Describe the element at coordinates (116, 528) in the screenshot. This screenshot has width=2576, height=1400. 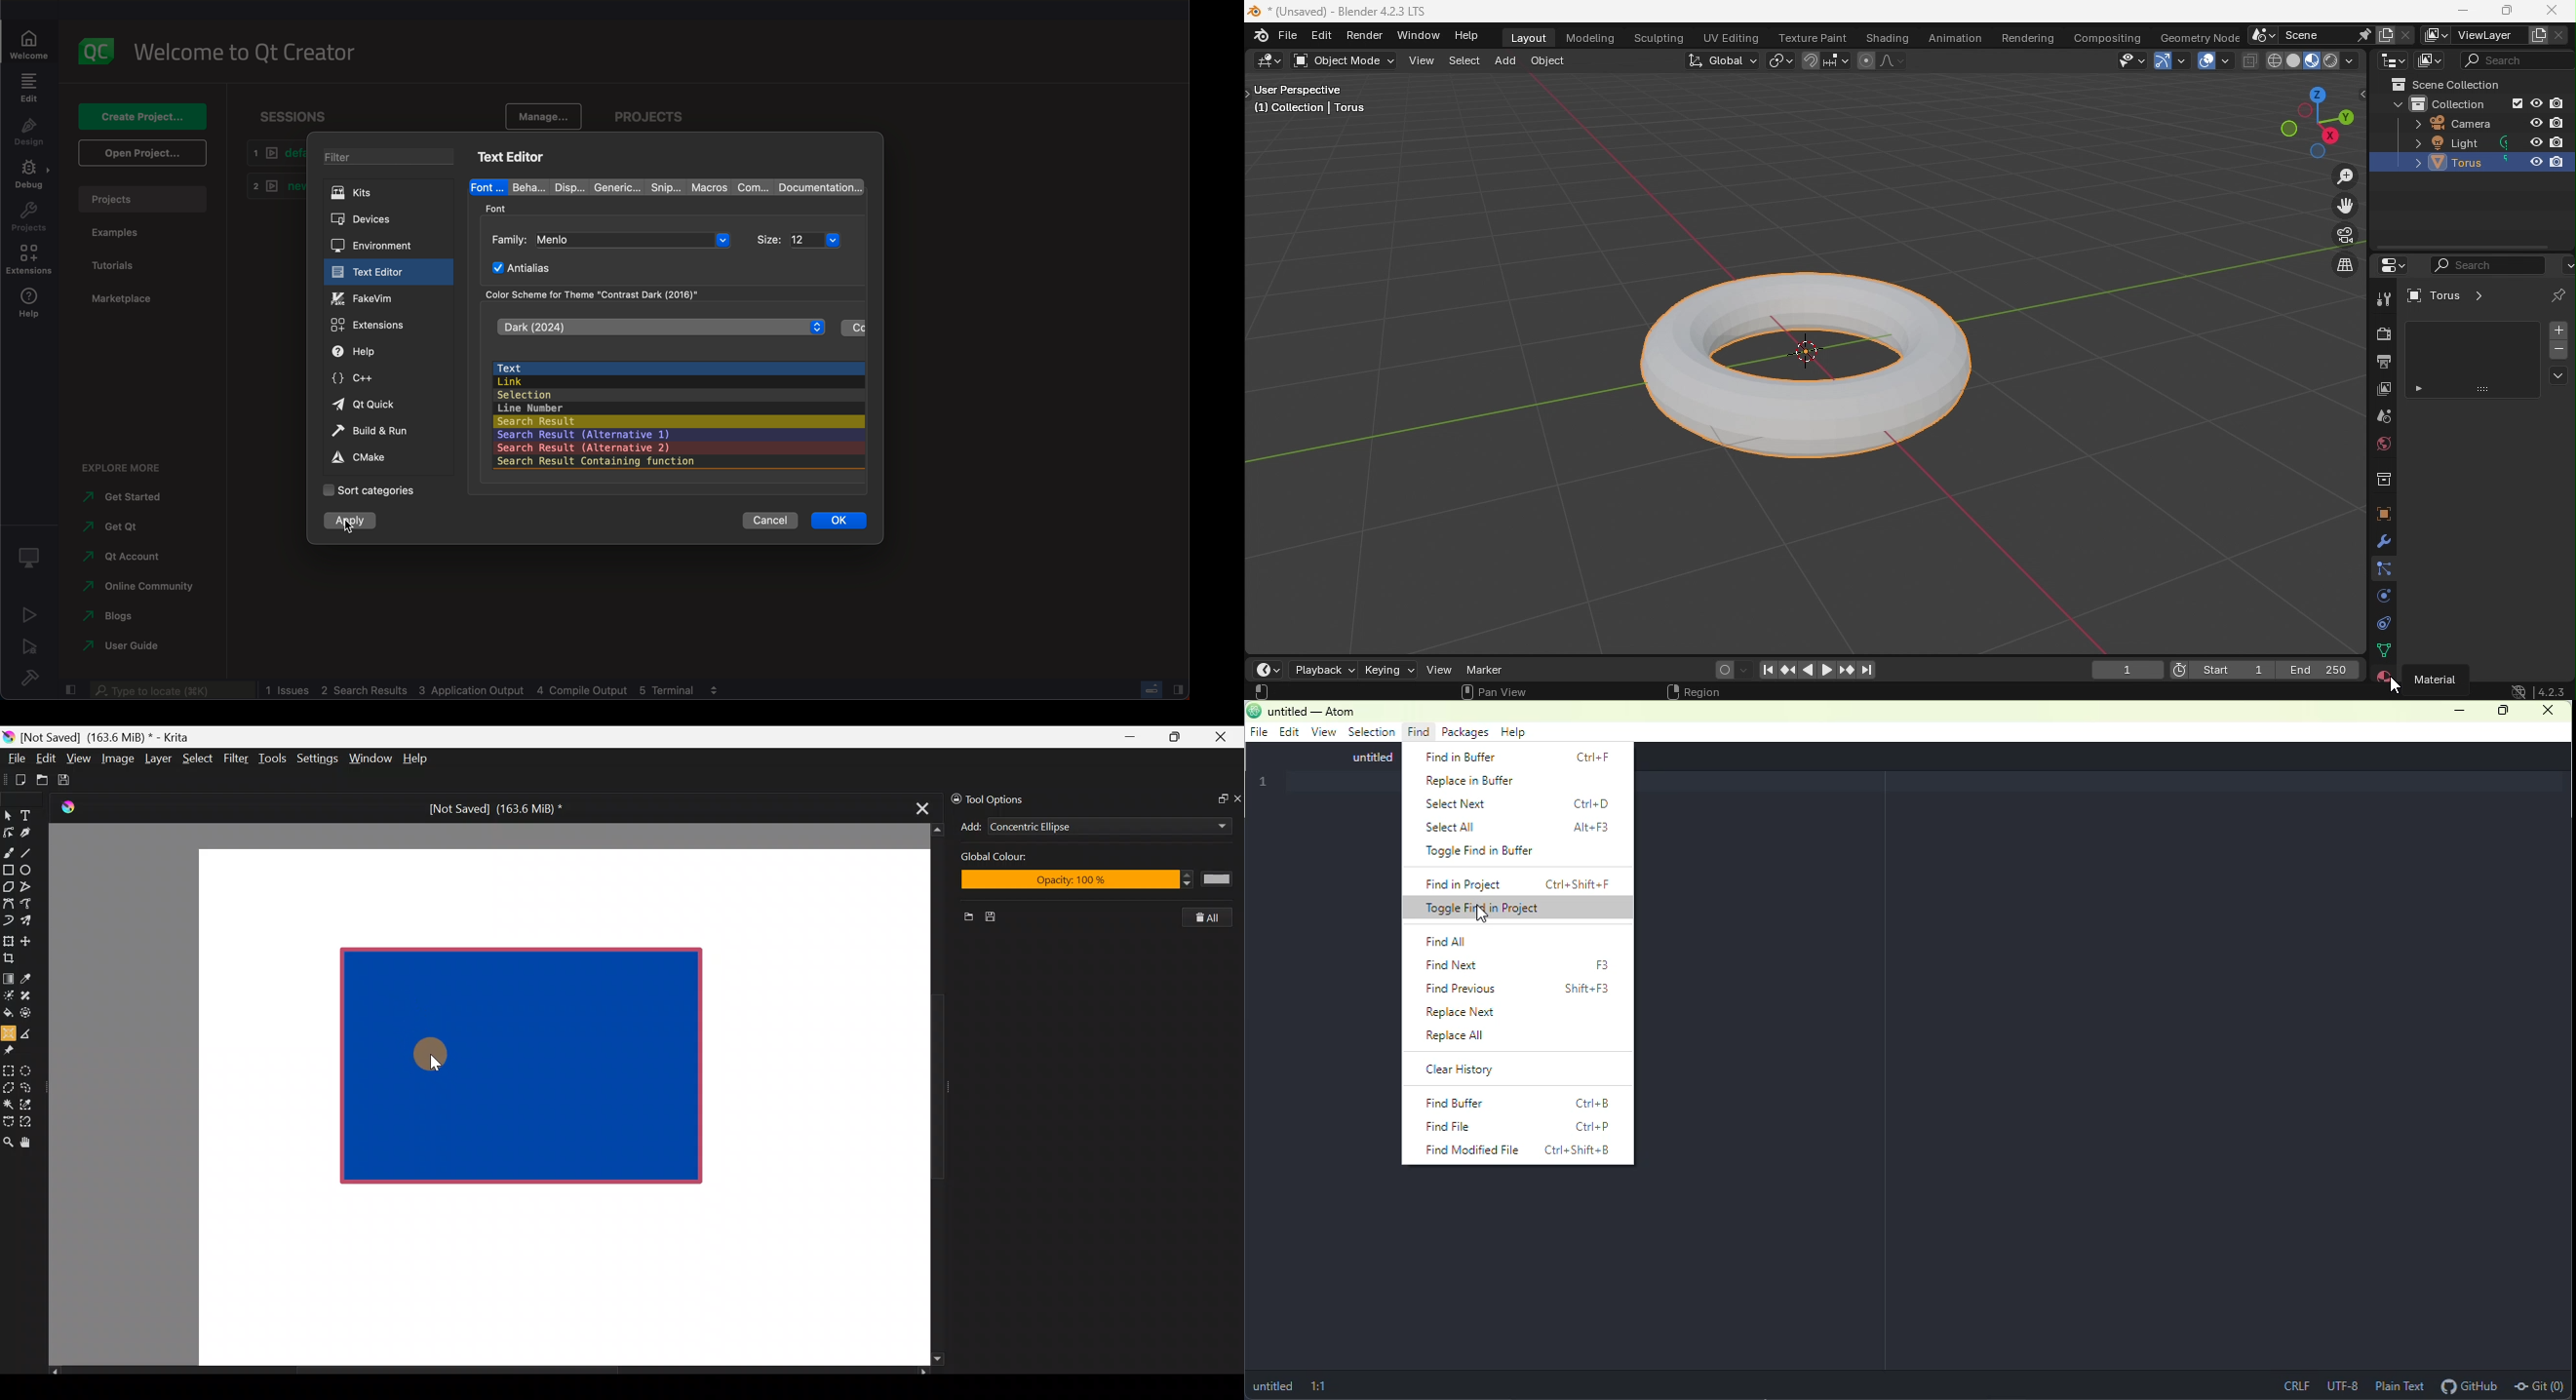
I see `get Qt` at that location.